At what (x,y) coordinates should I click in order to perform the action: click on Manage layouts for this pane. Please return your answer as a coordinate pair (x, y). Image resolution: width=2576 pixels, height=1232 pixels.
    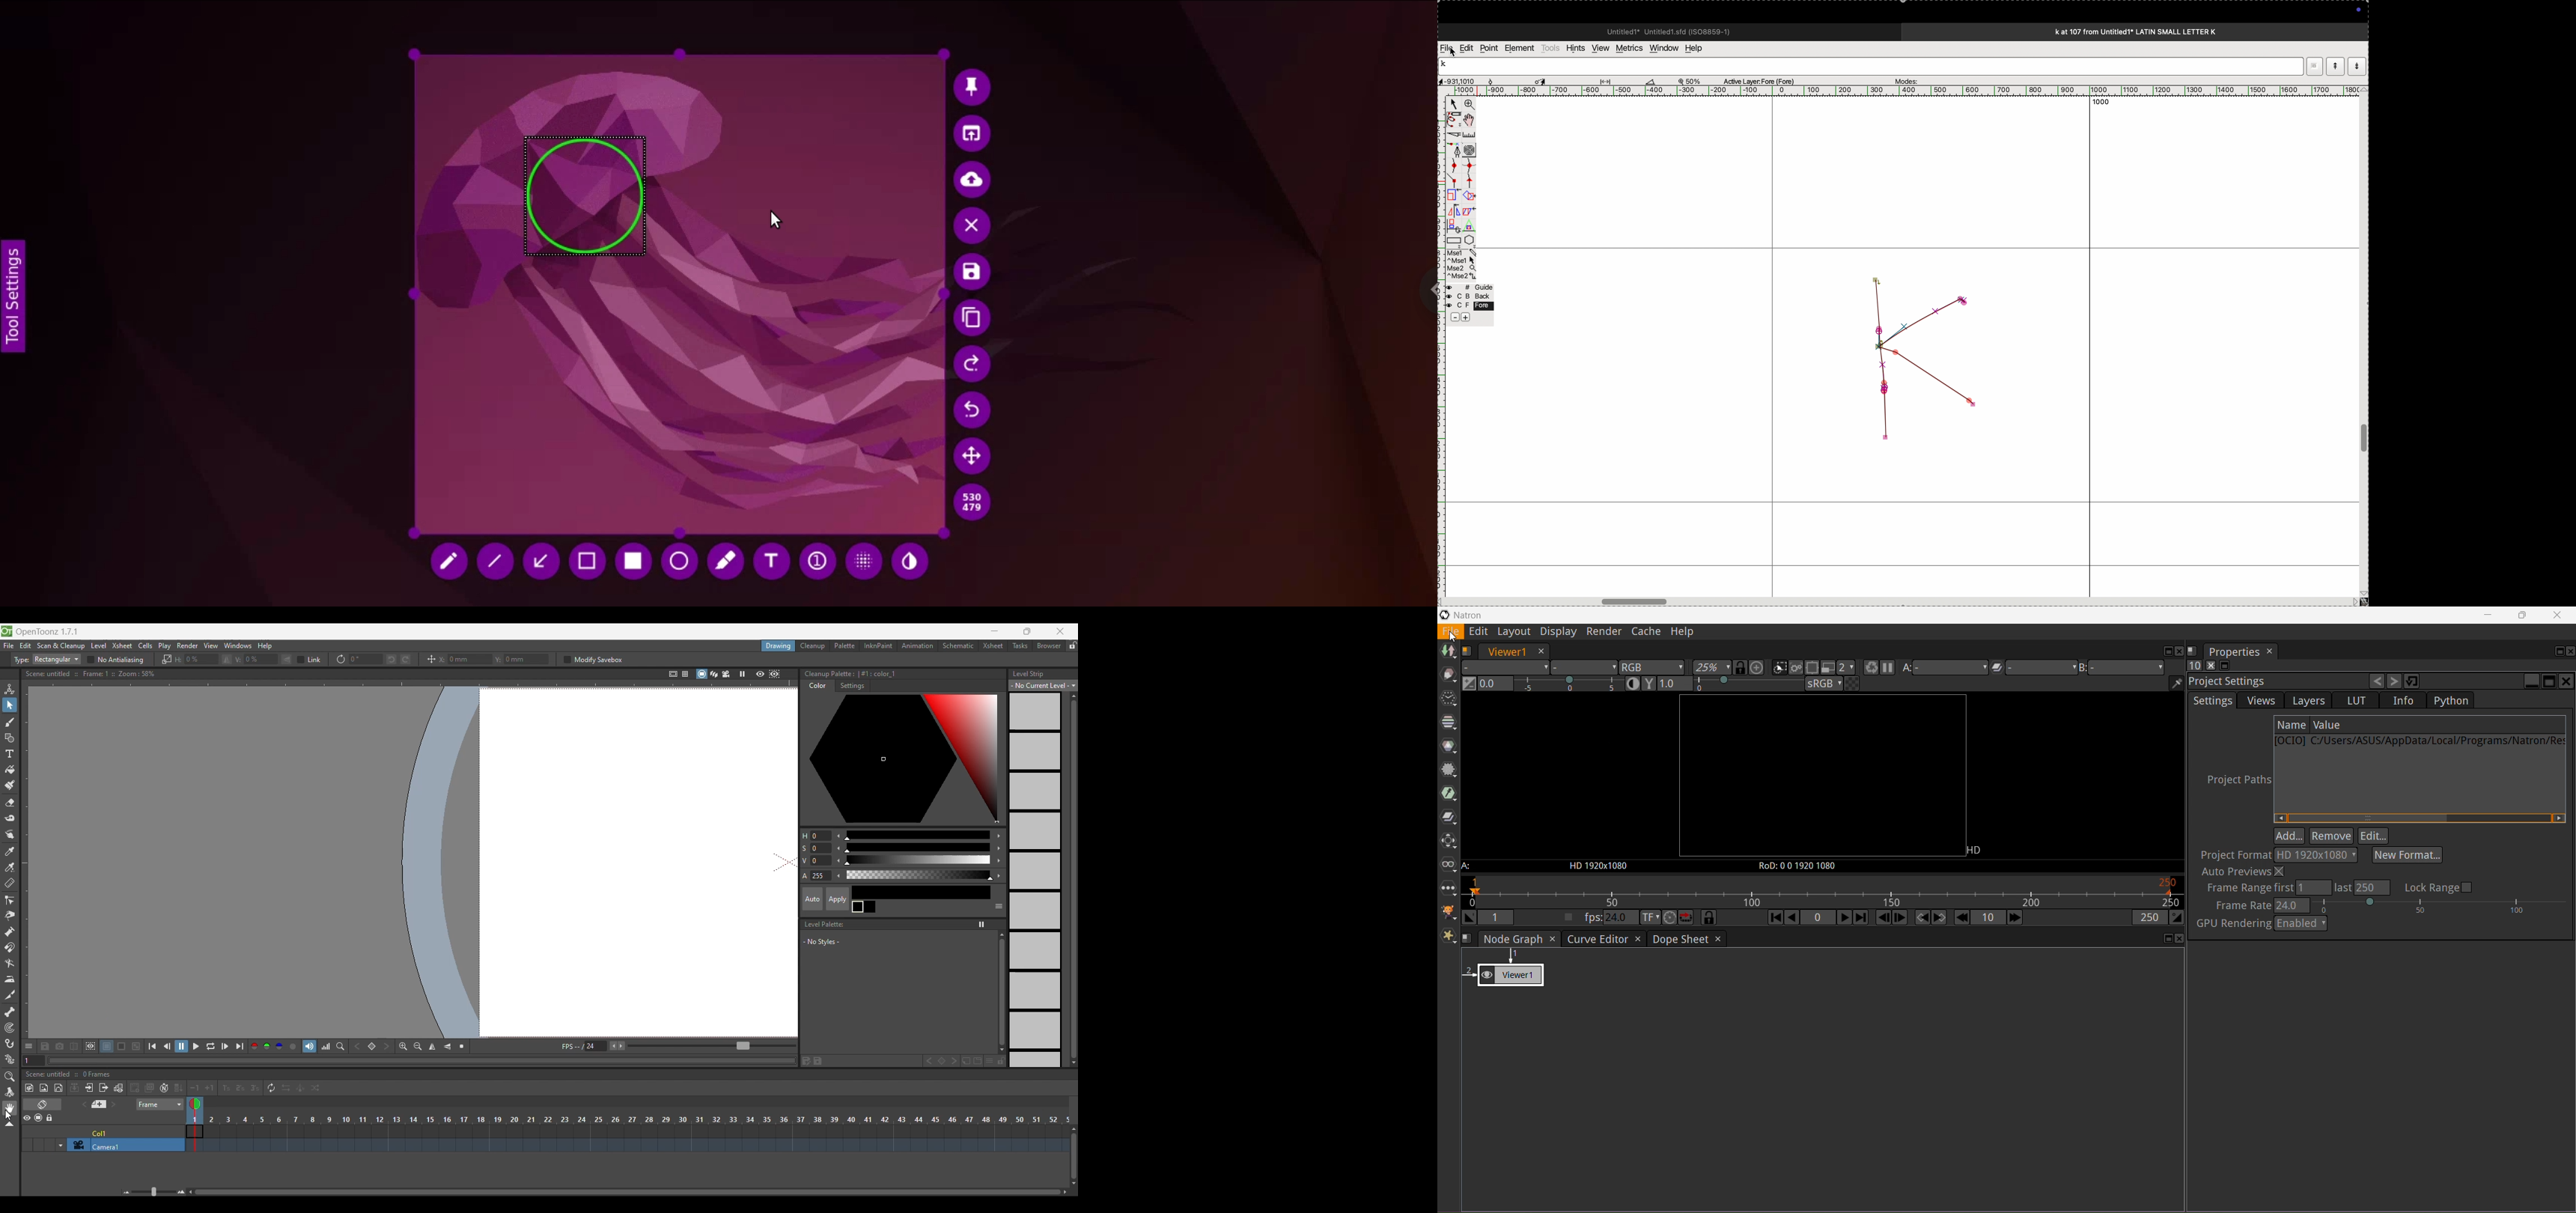
    Looking at the image, I should click on (2196, 650).